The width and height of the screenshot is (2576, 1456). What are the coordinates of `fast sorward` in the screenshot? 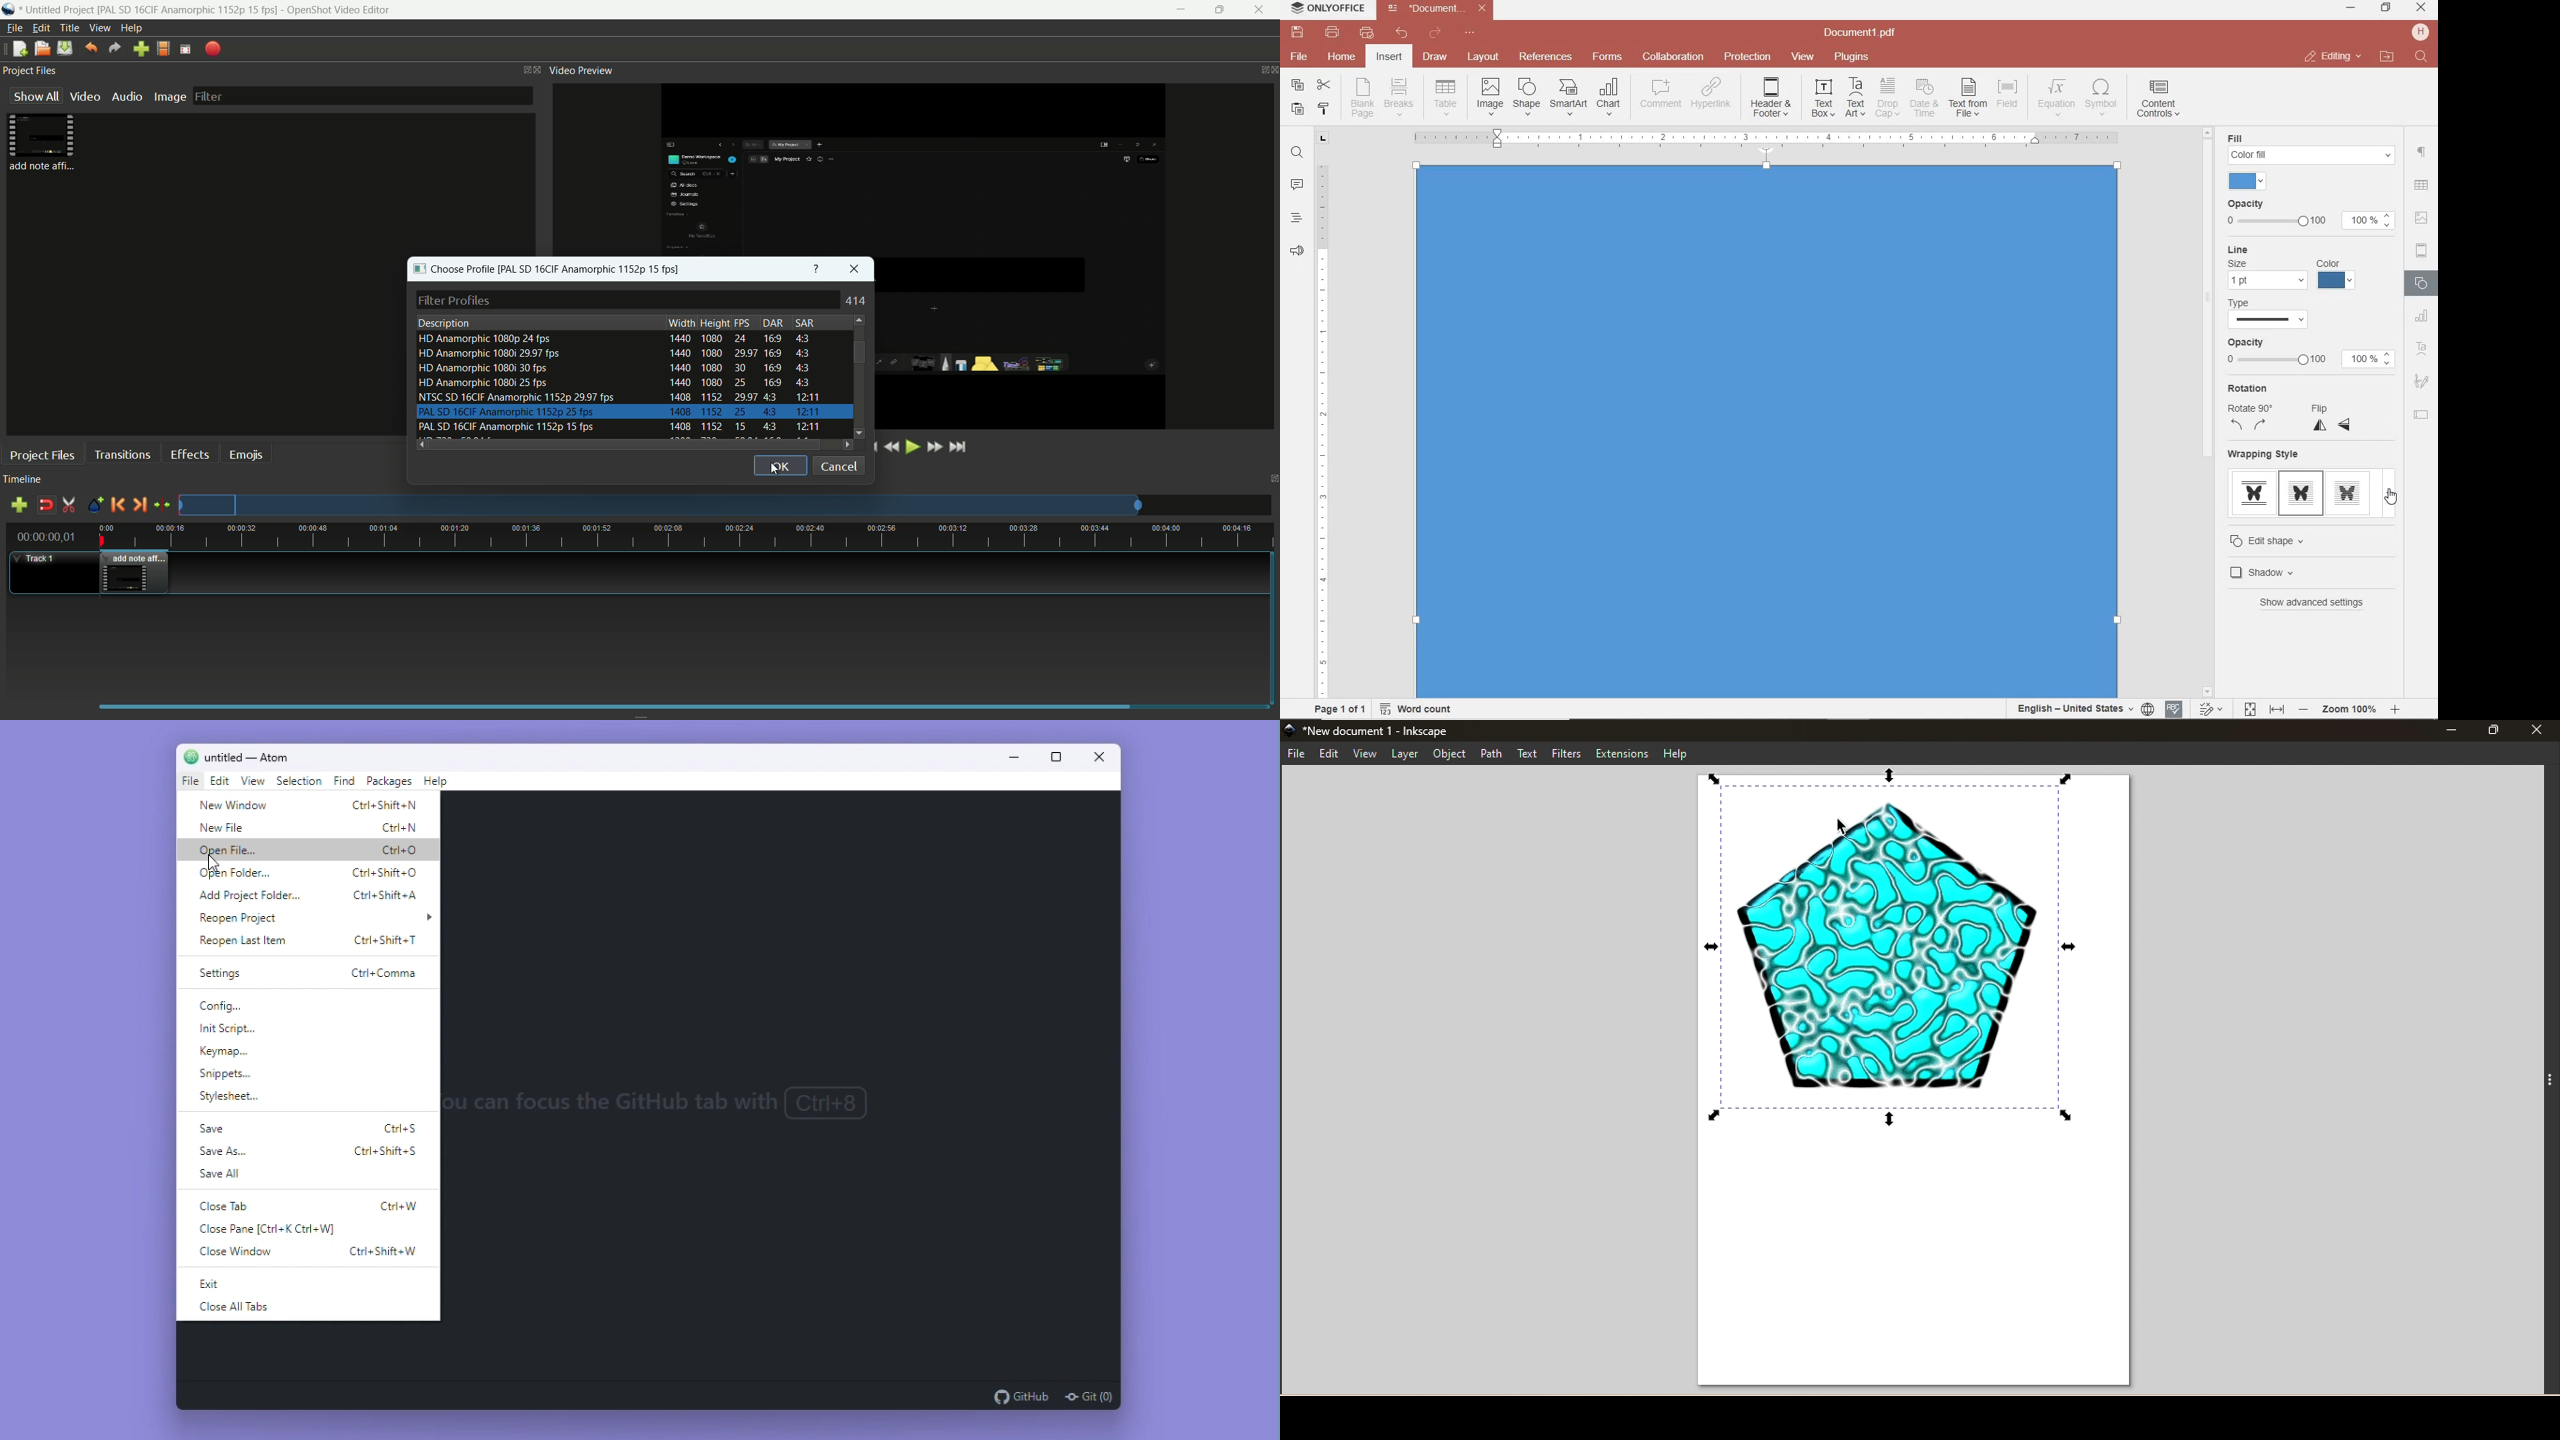 It's located at (933, 449).